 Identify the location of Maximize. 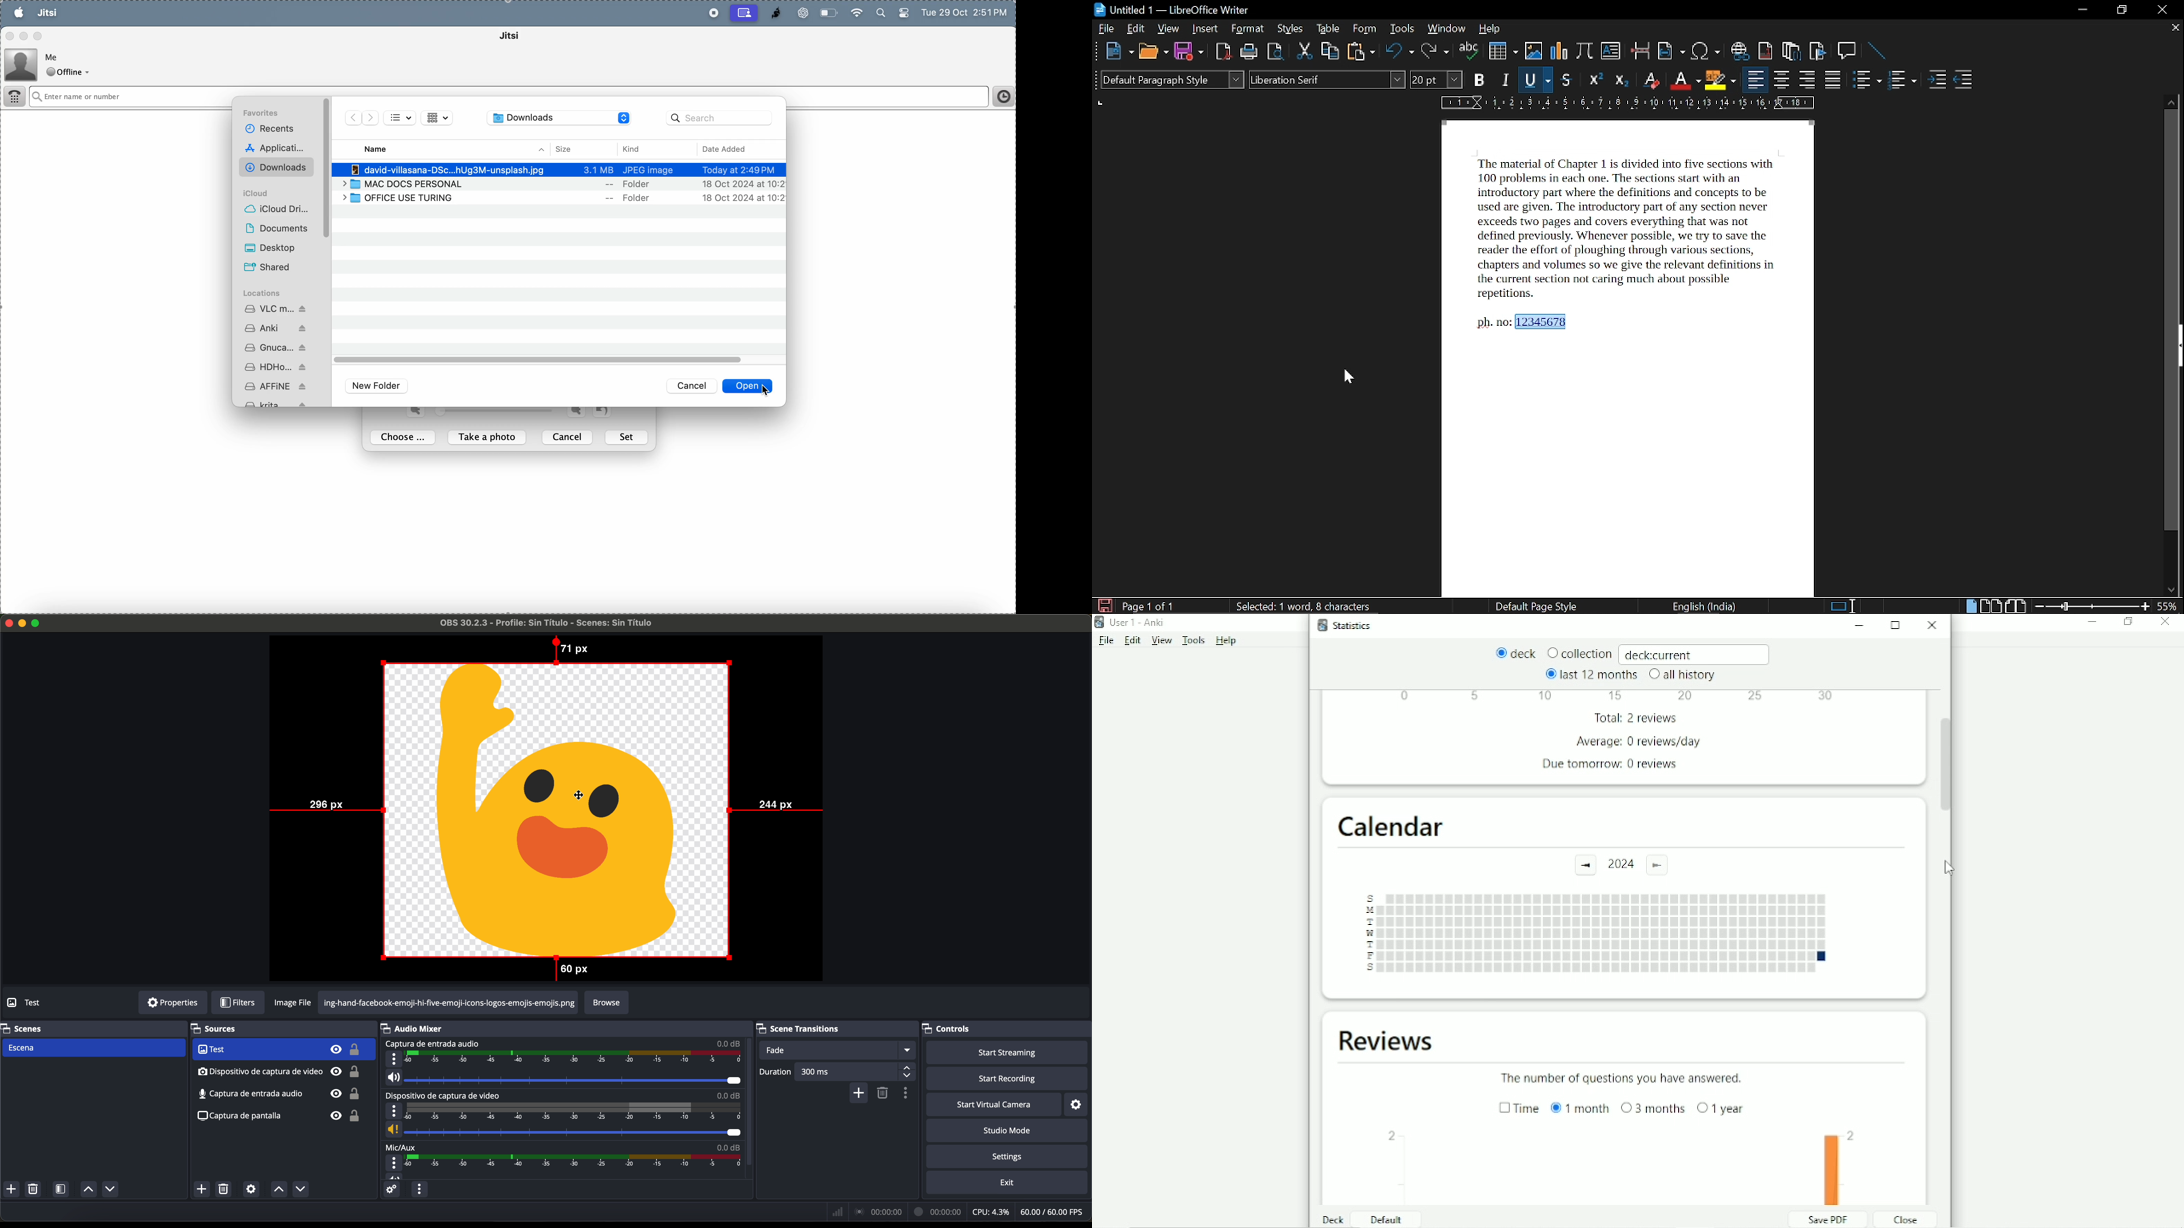
(1897, 625).